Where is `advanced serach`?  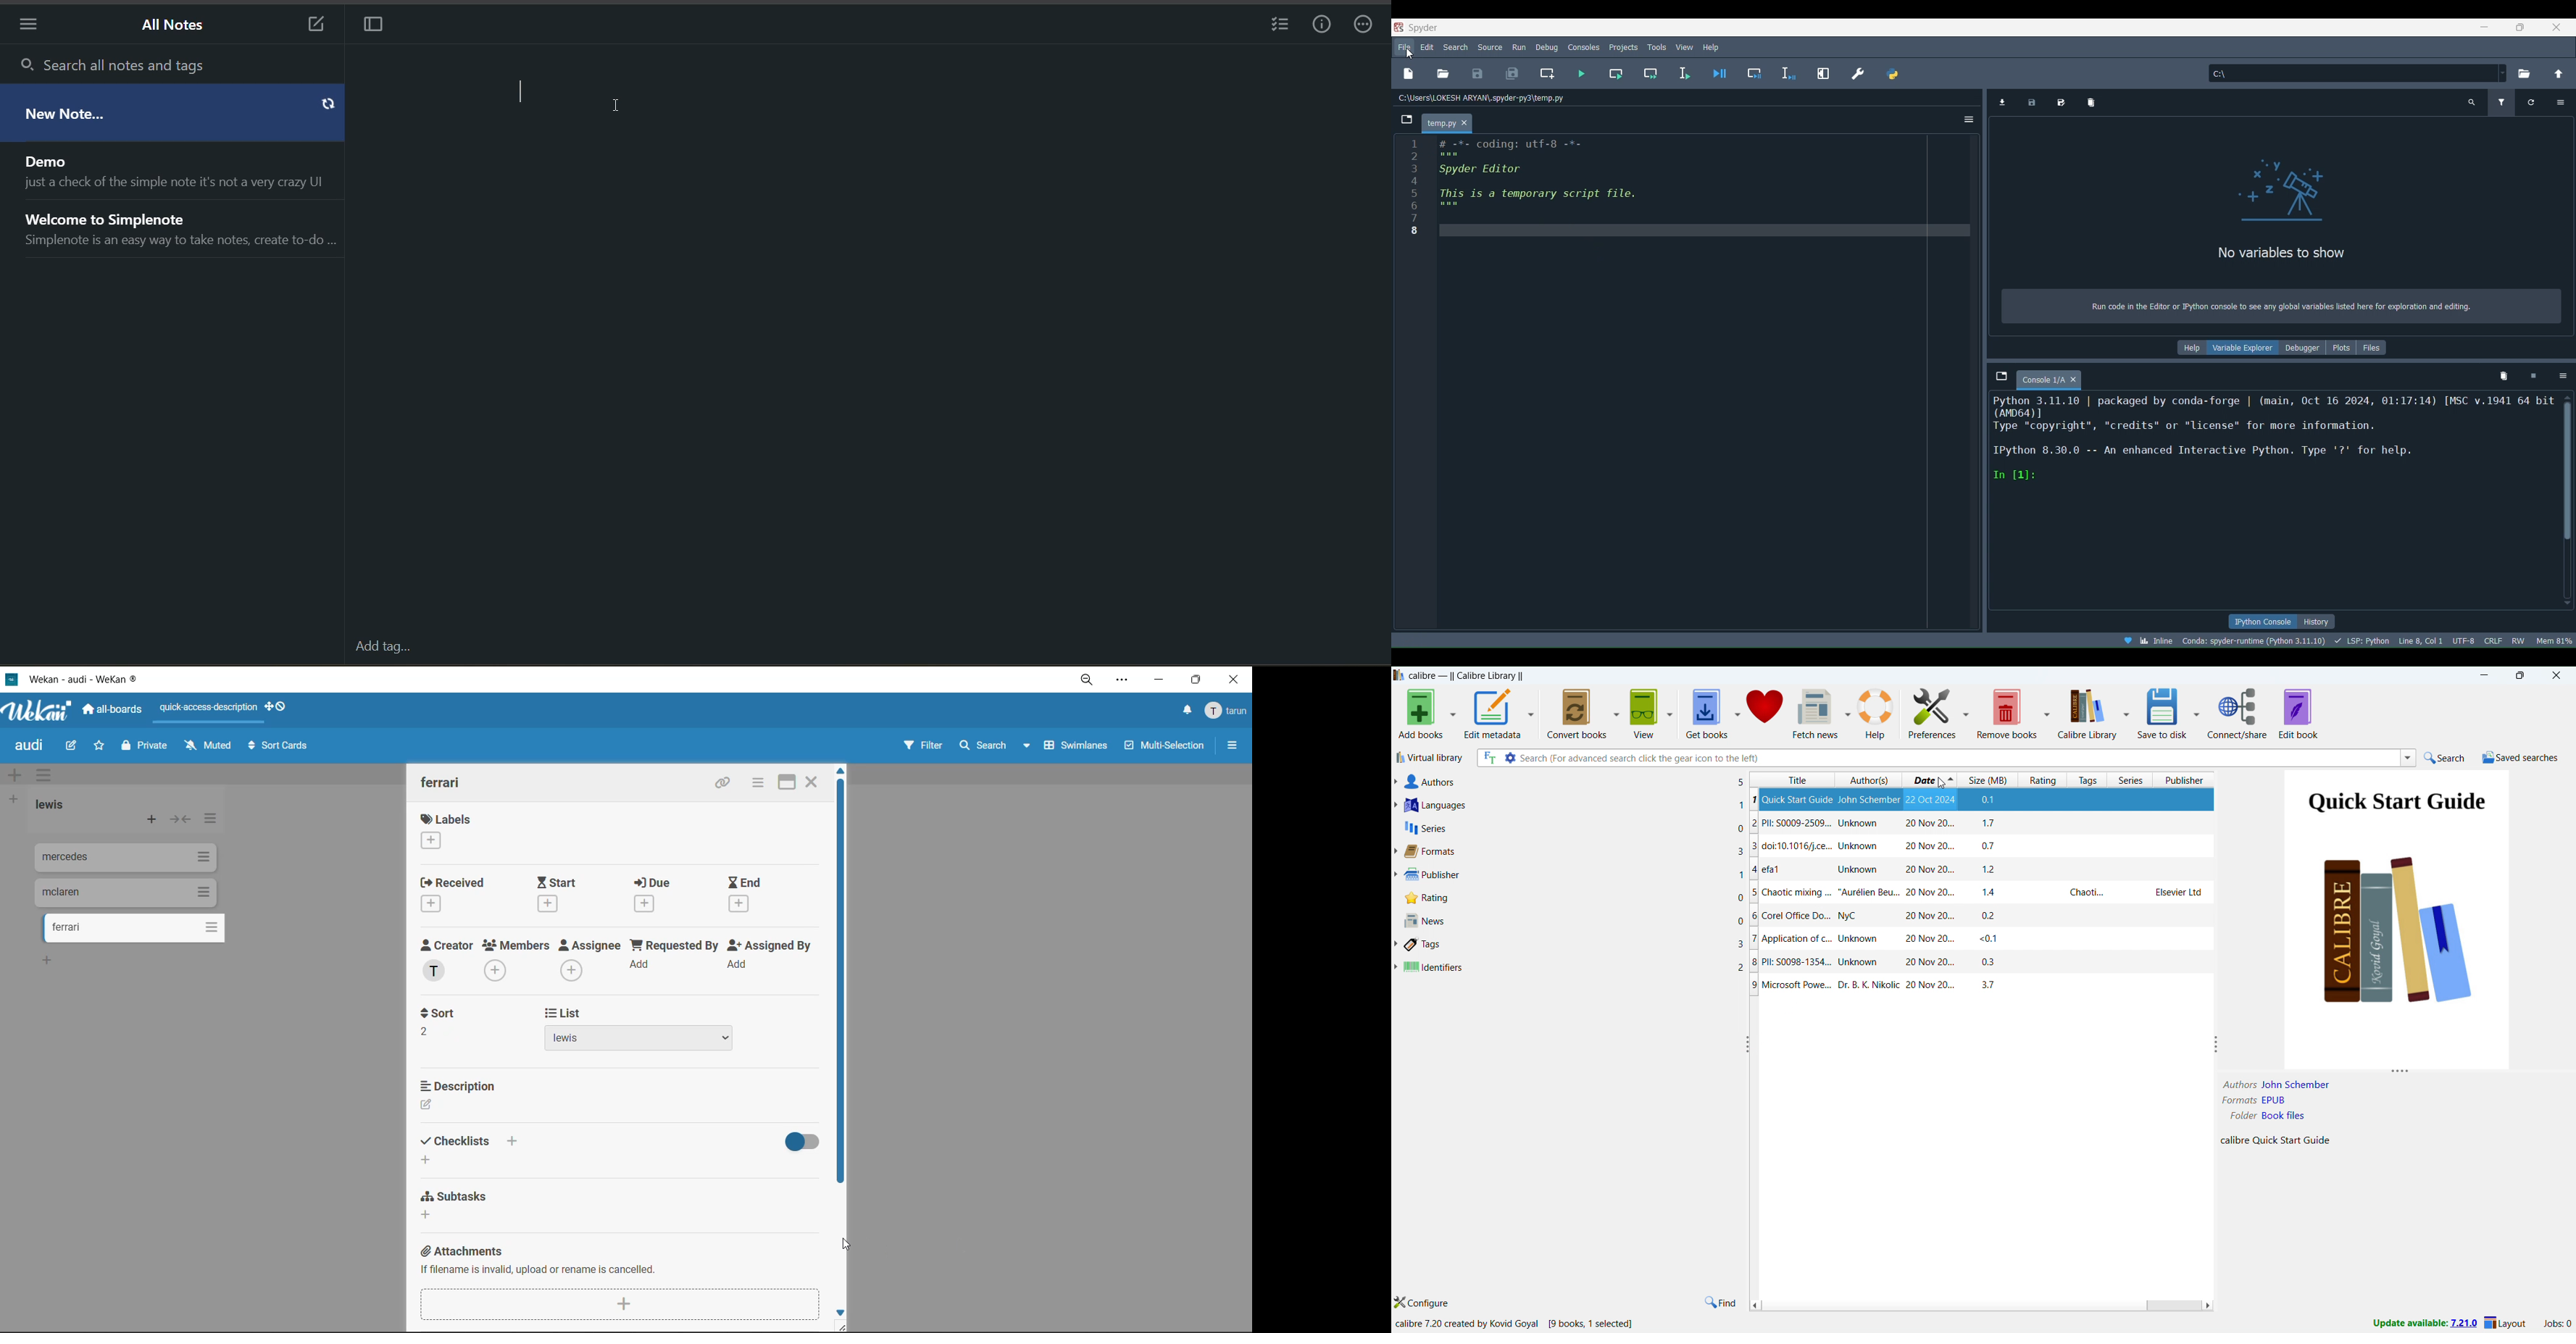 advanced serach is located at coordinates (1510, 757).